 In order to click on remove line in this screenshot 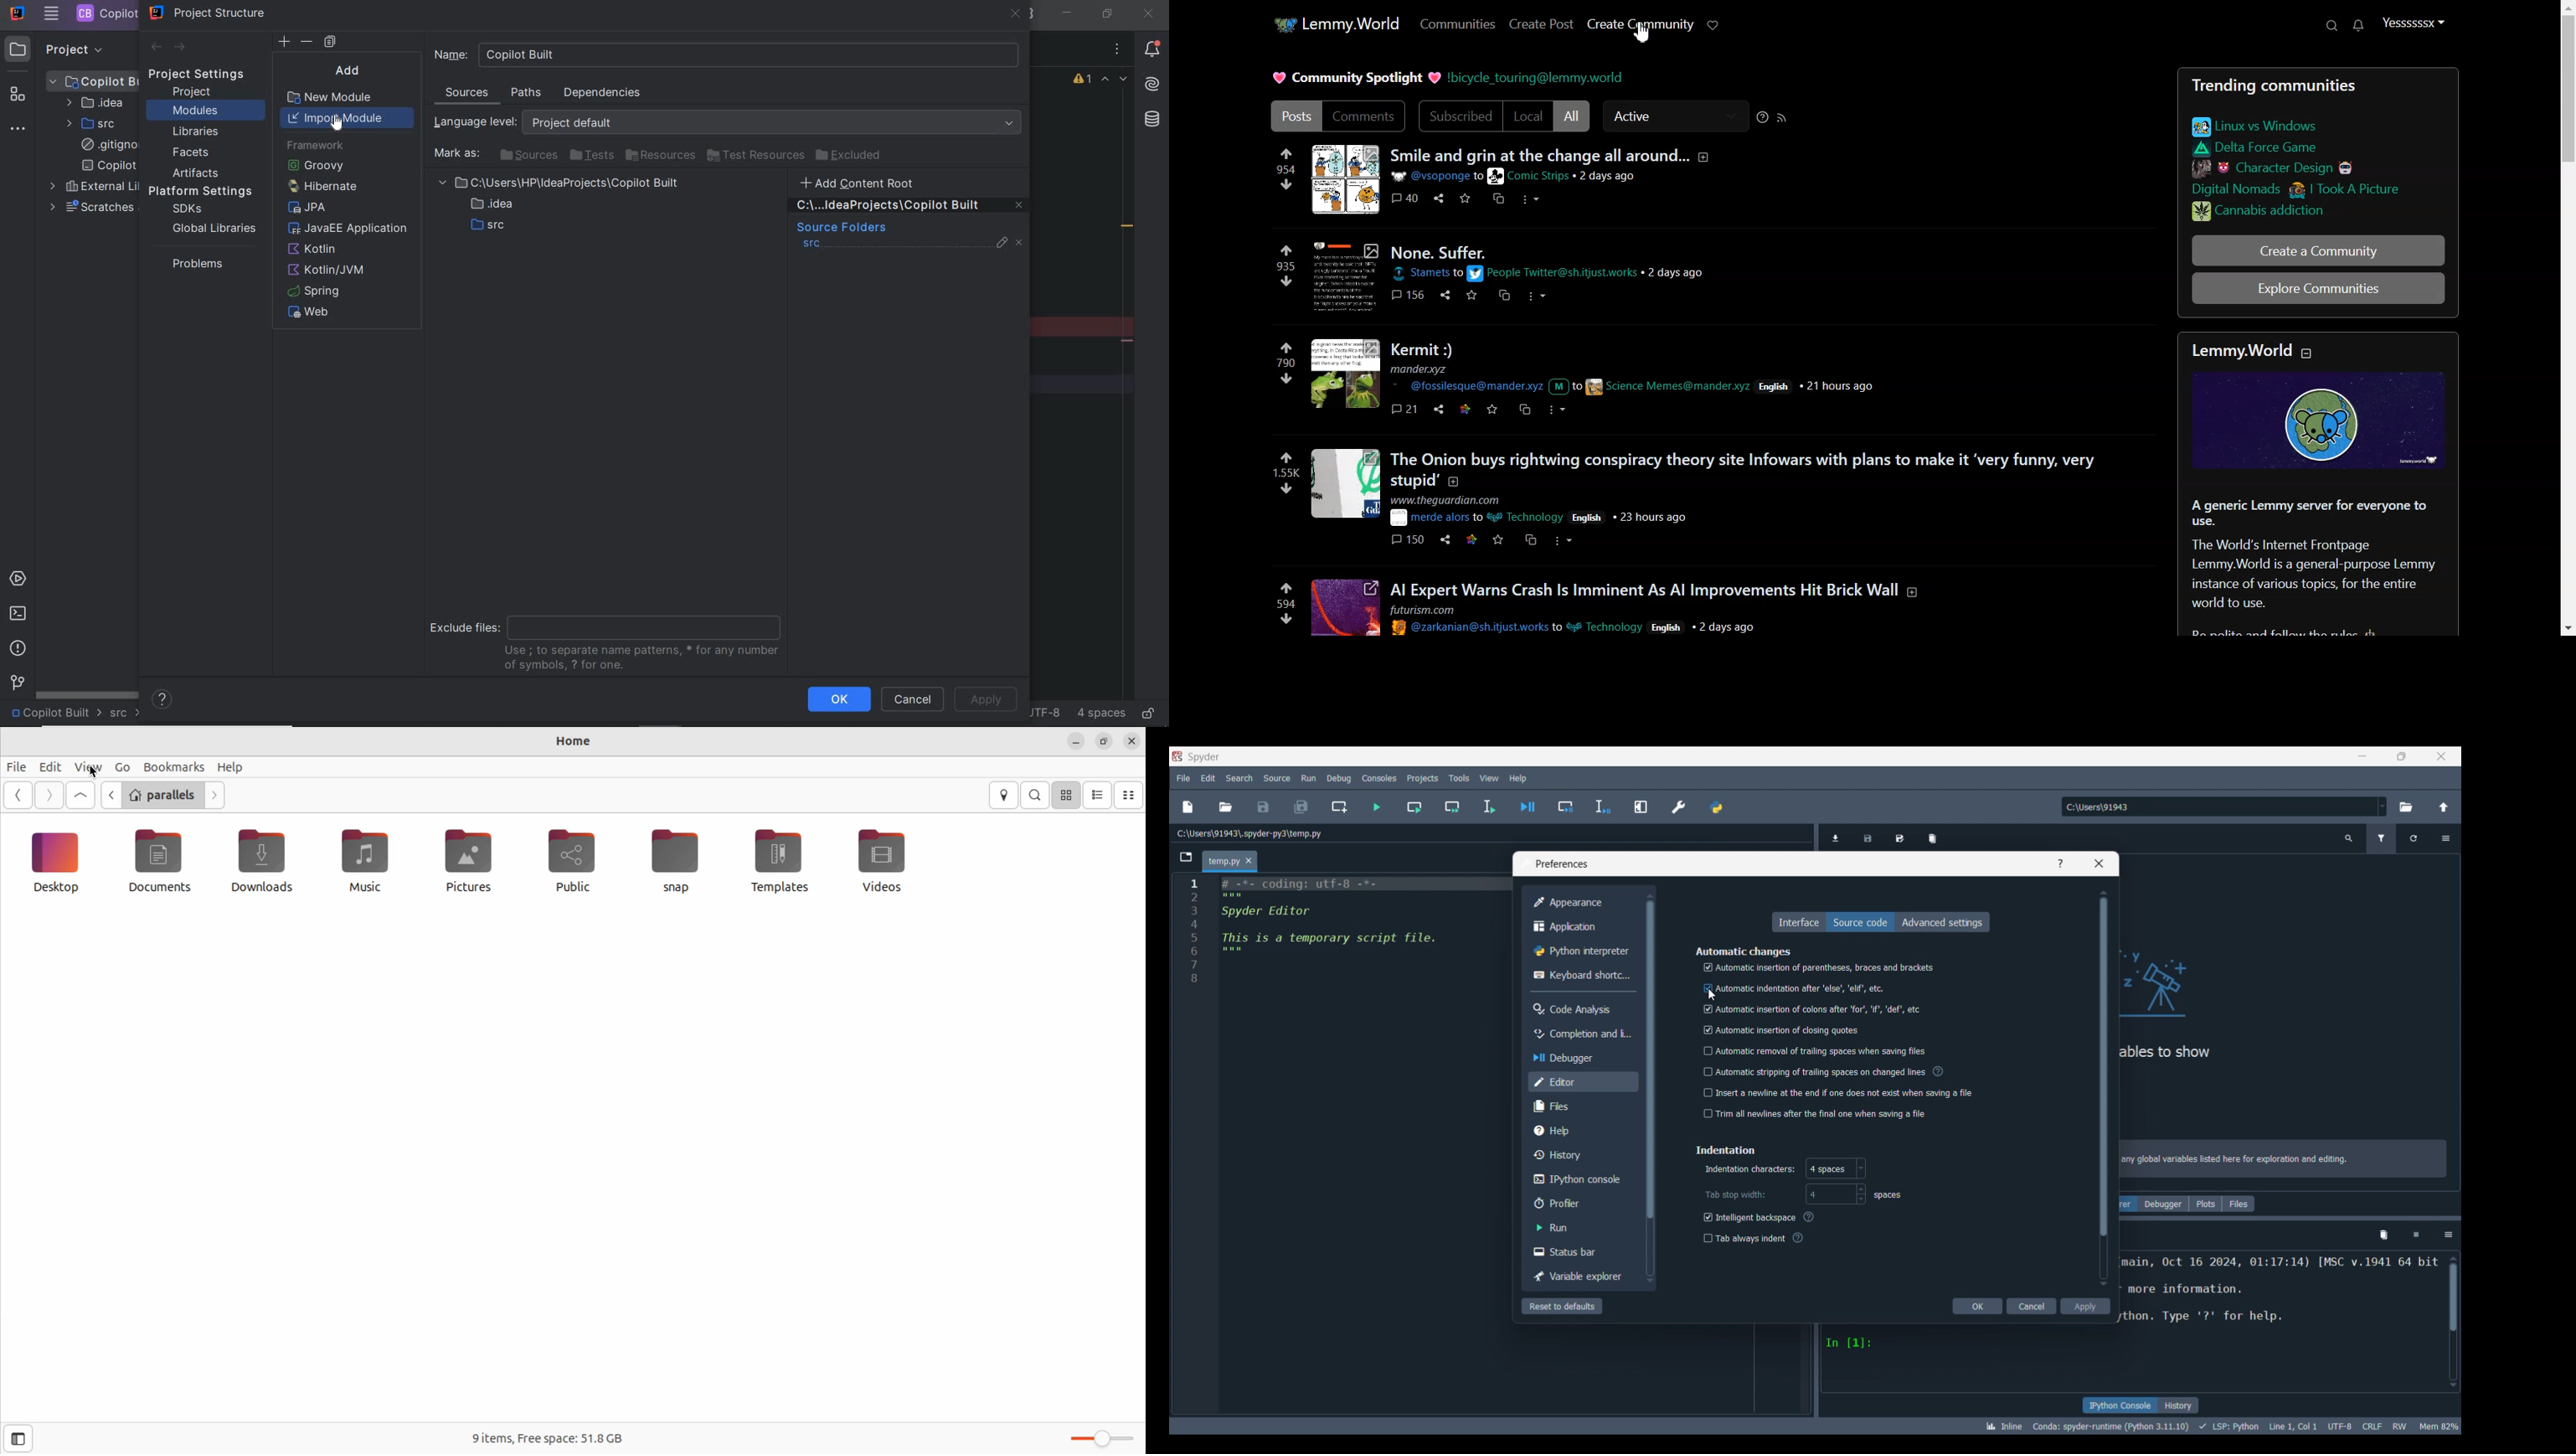, I will do `click(1129, 341)`.